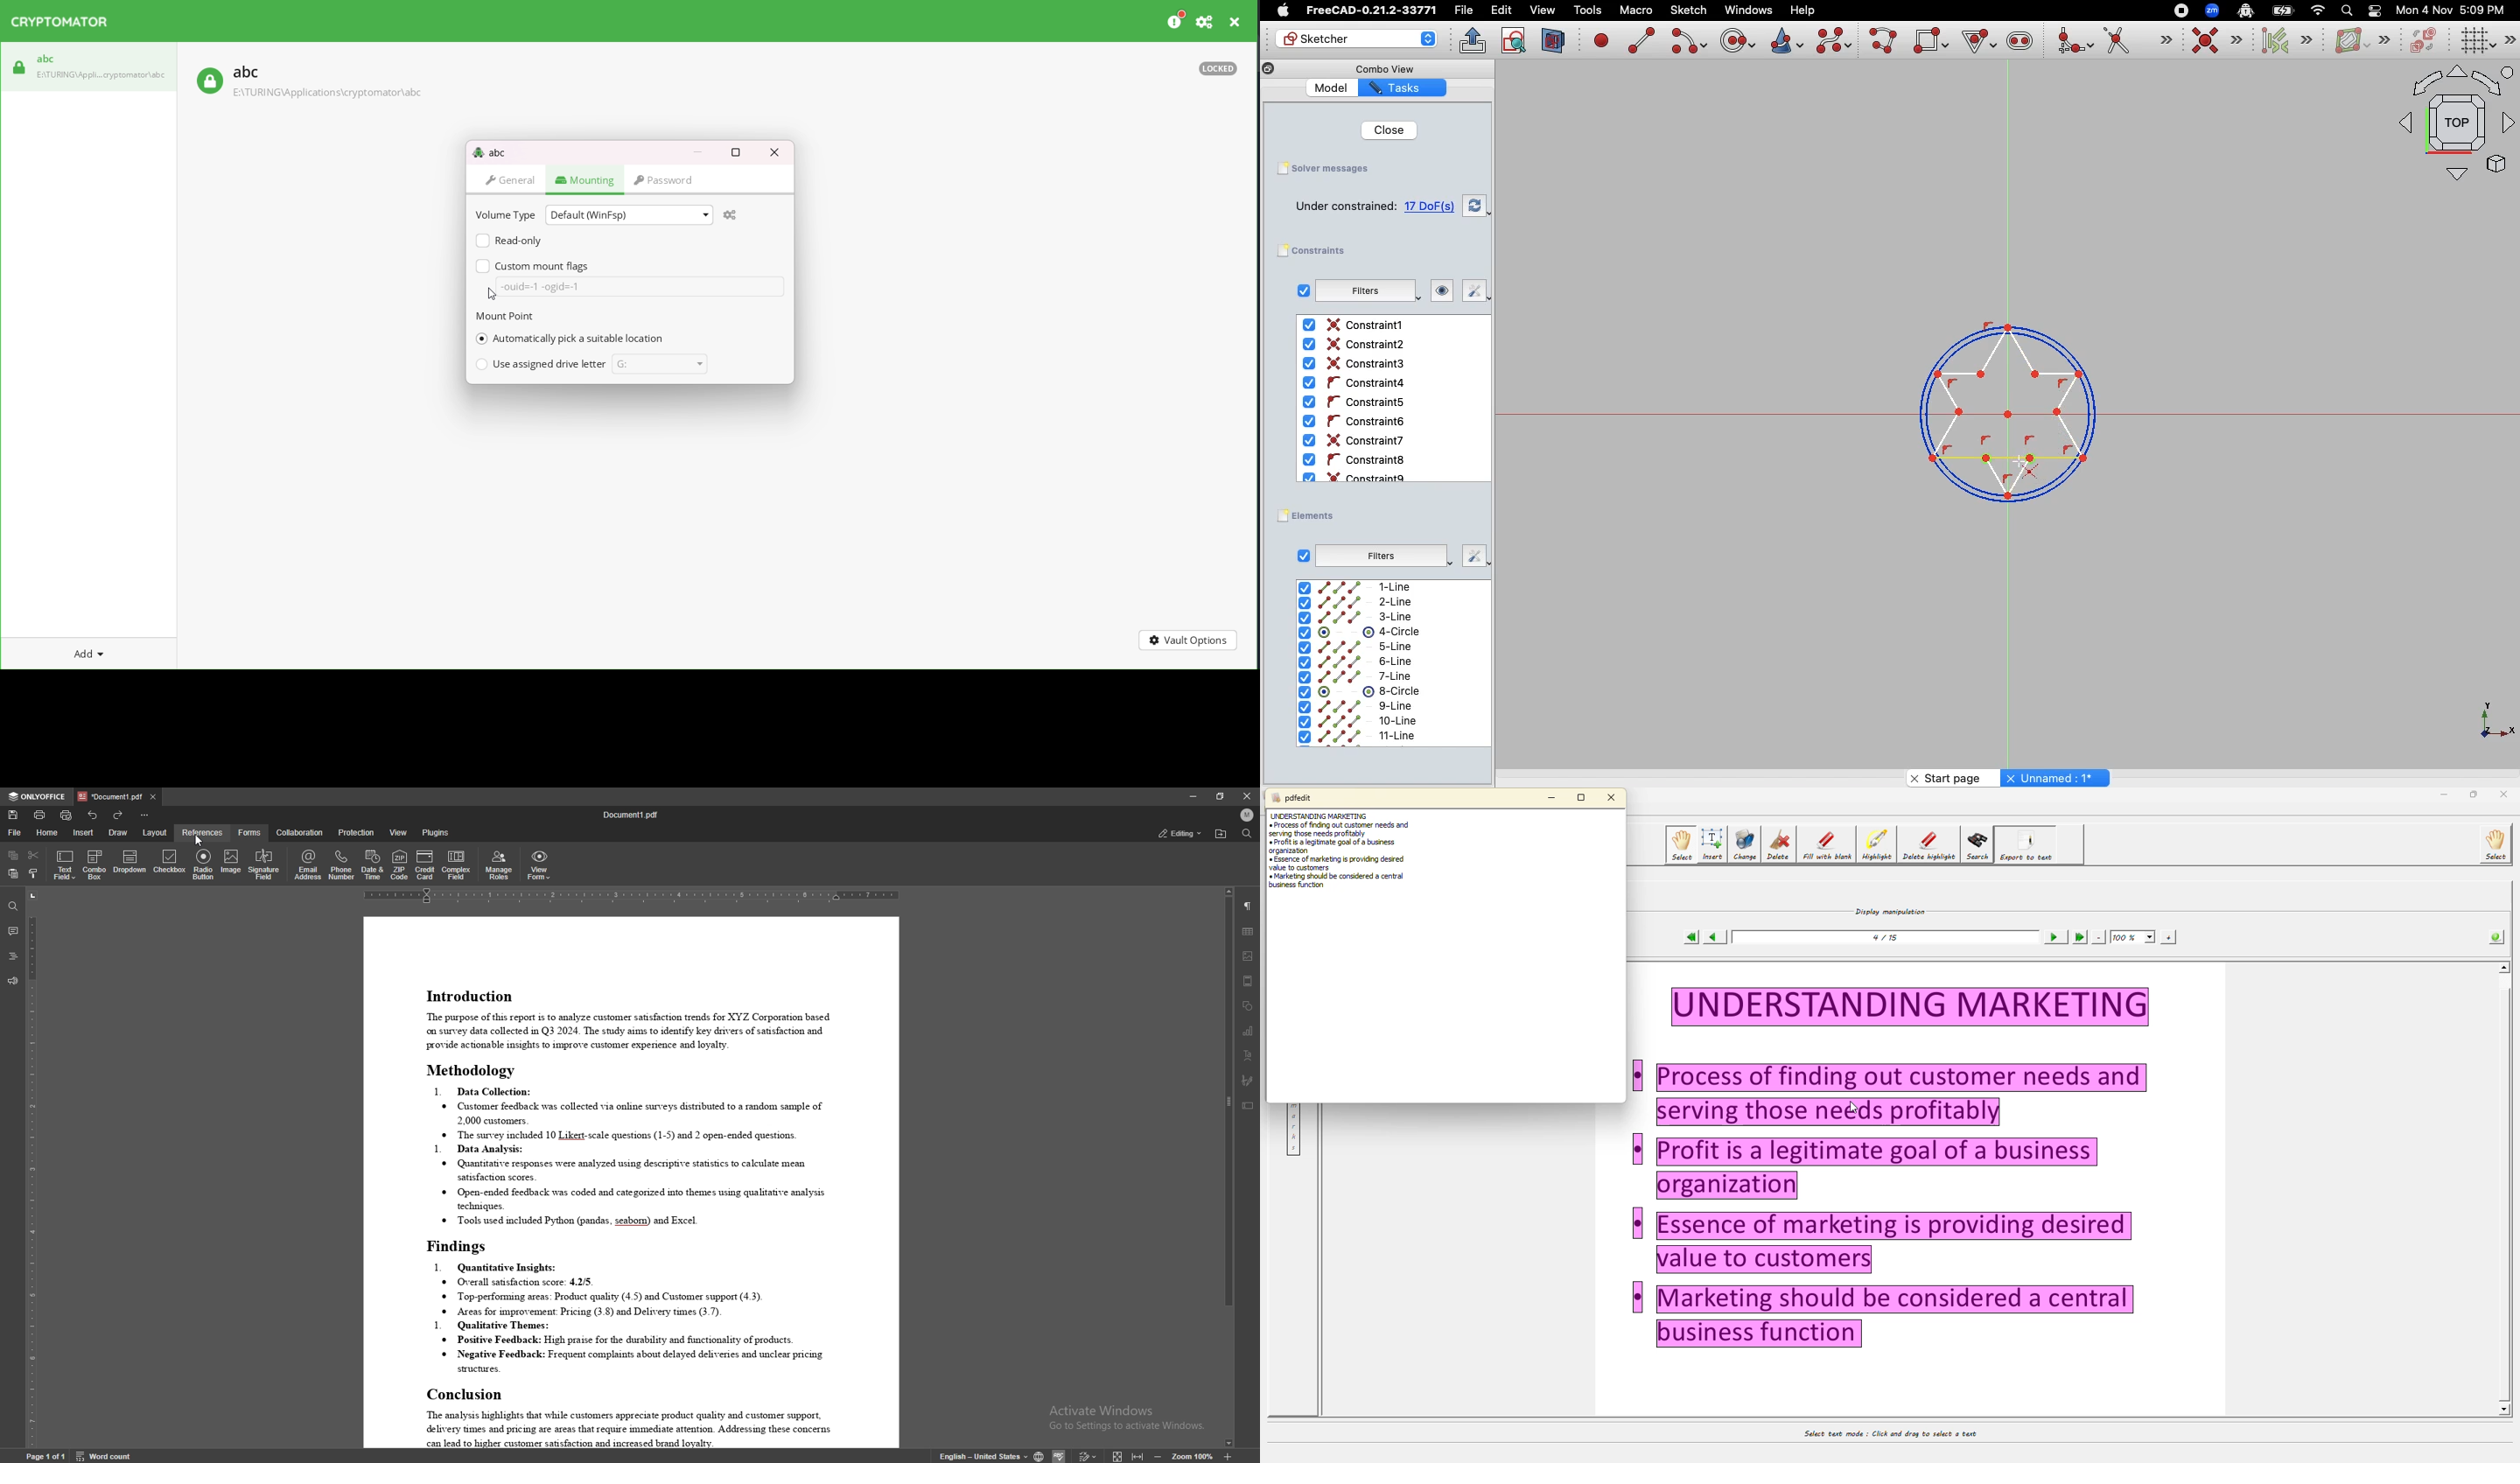 The width and height of the screenshot is (2520, 1484). Describe the element at coordinates (436, 833) in the screenshot. I see `plugins` at that location.